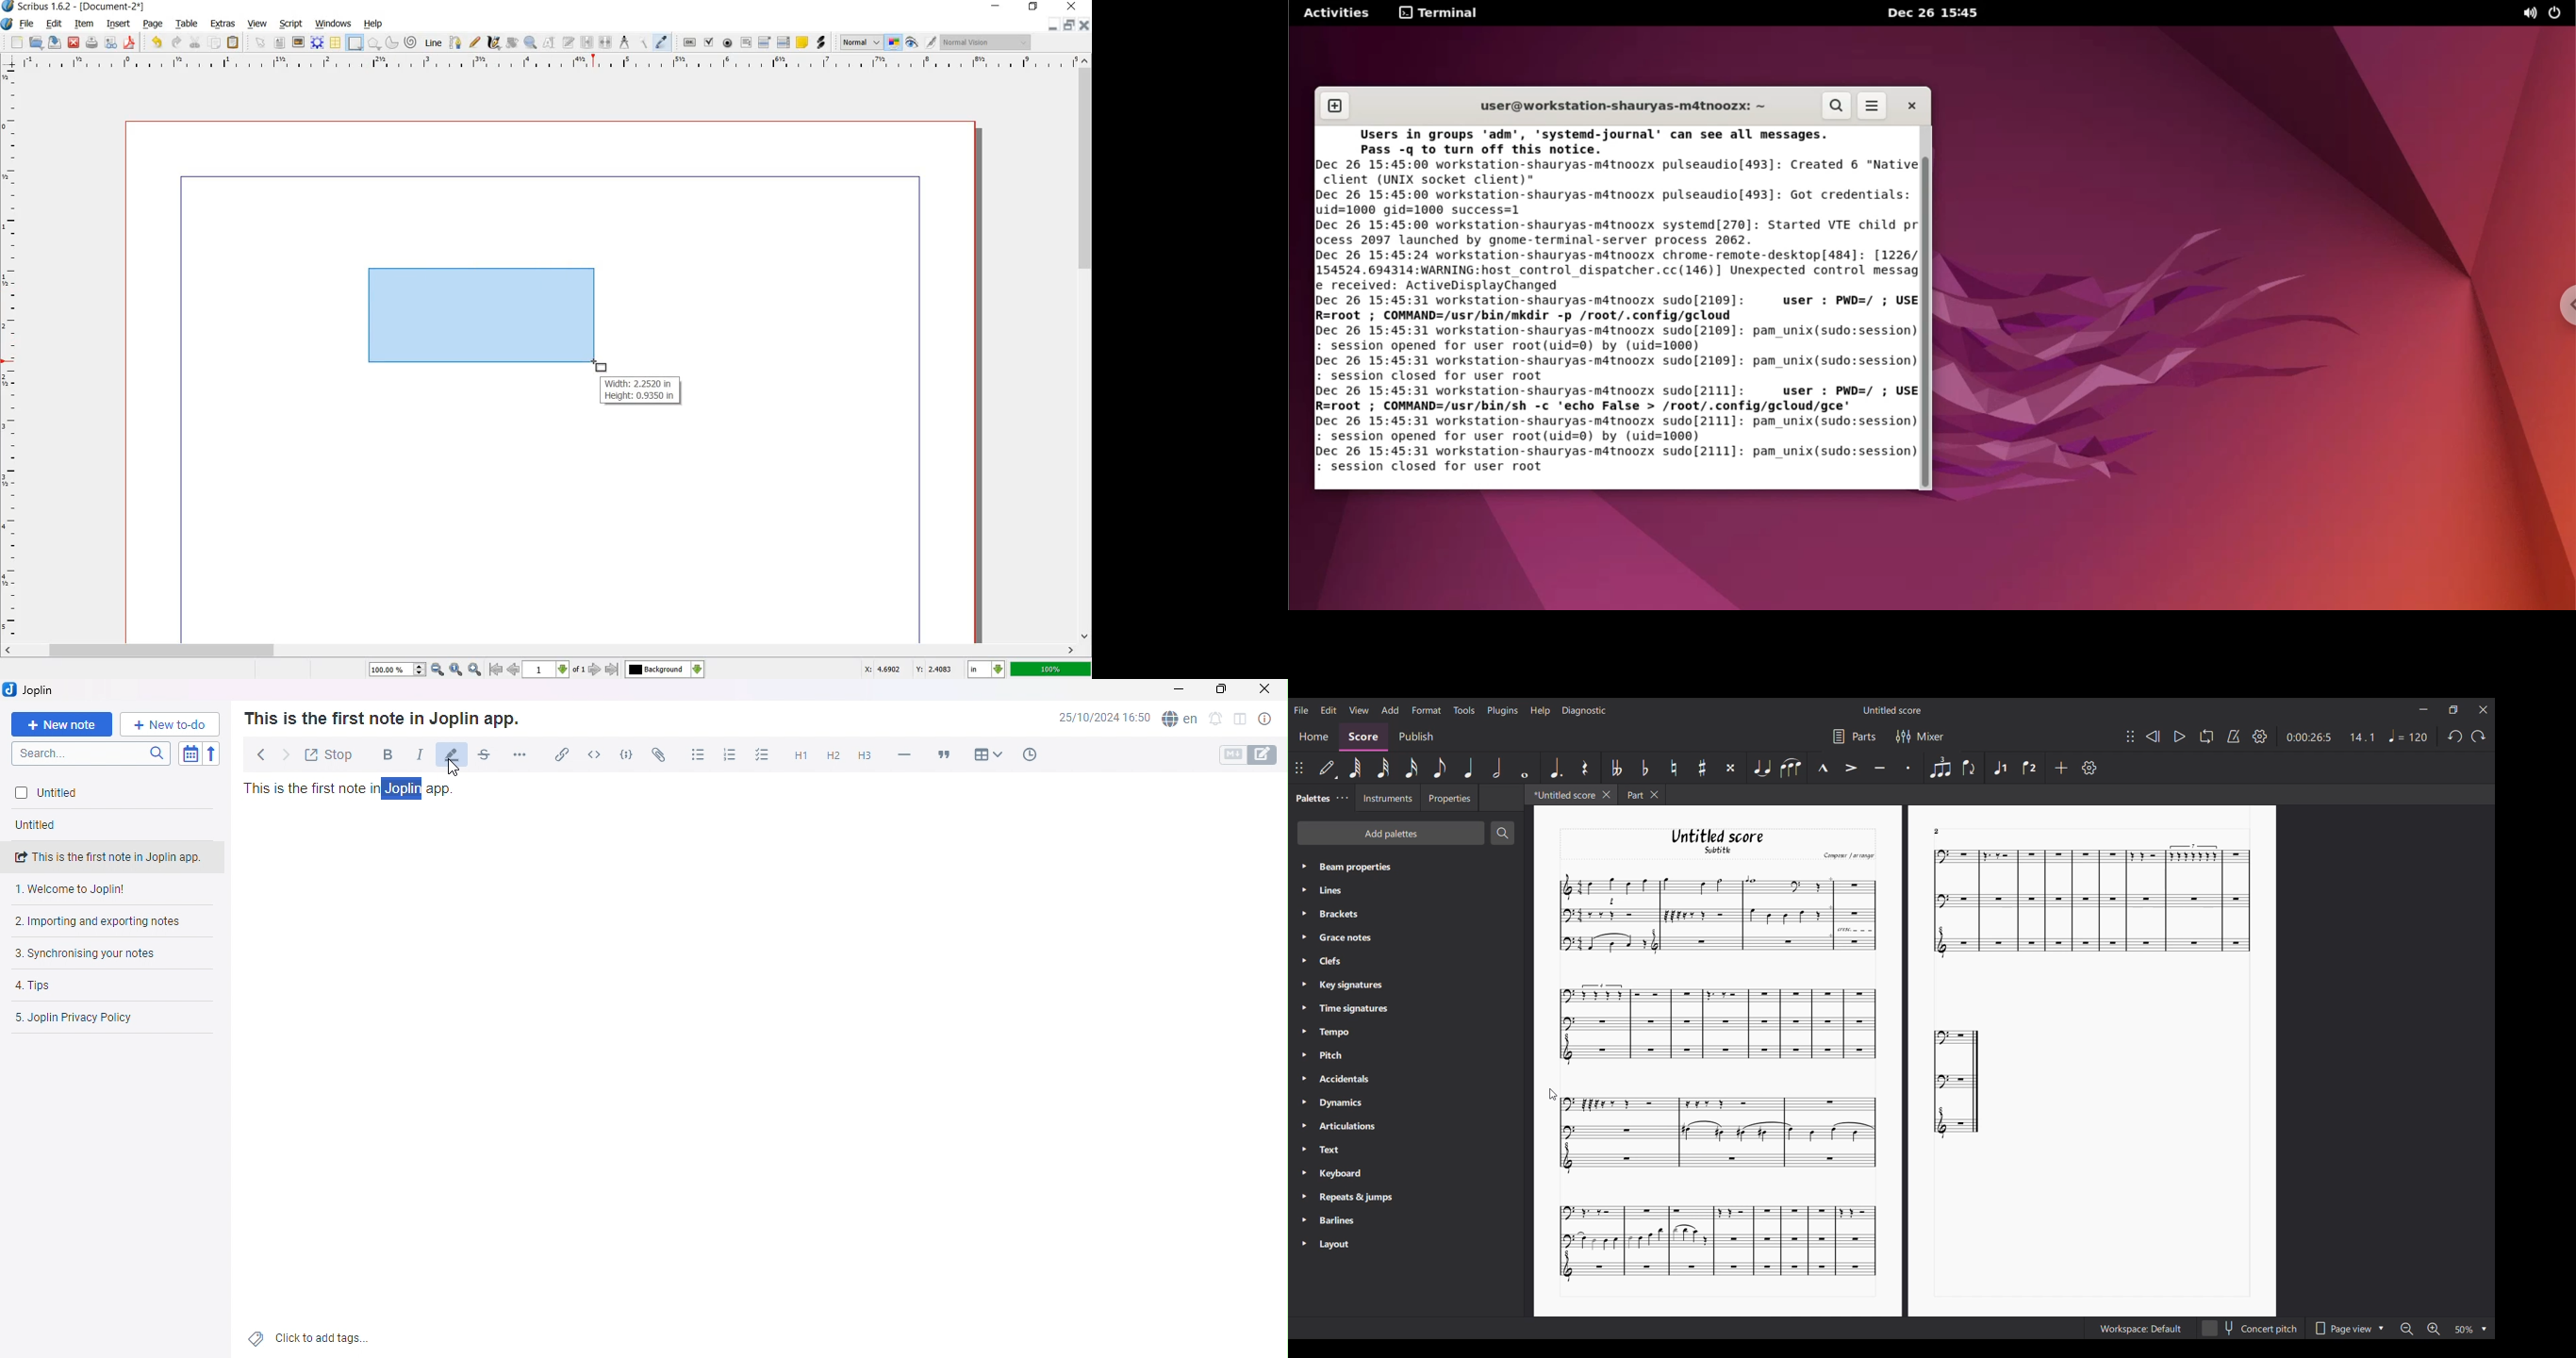 The height and width of the screenshot is (1372, 2576). Describe the element at coordinates (1762, 767) in the screenshot. I see `Tie` at that location.